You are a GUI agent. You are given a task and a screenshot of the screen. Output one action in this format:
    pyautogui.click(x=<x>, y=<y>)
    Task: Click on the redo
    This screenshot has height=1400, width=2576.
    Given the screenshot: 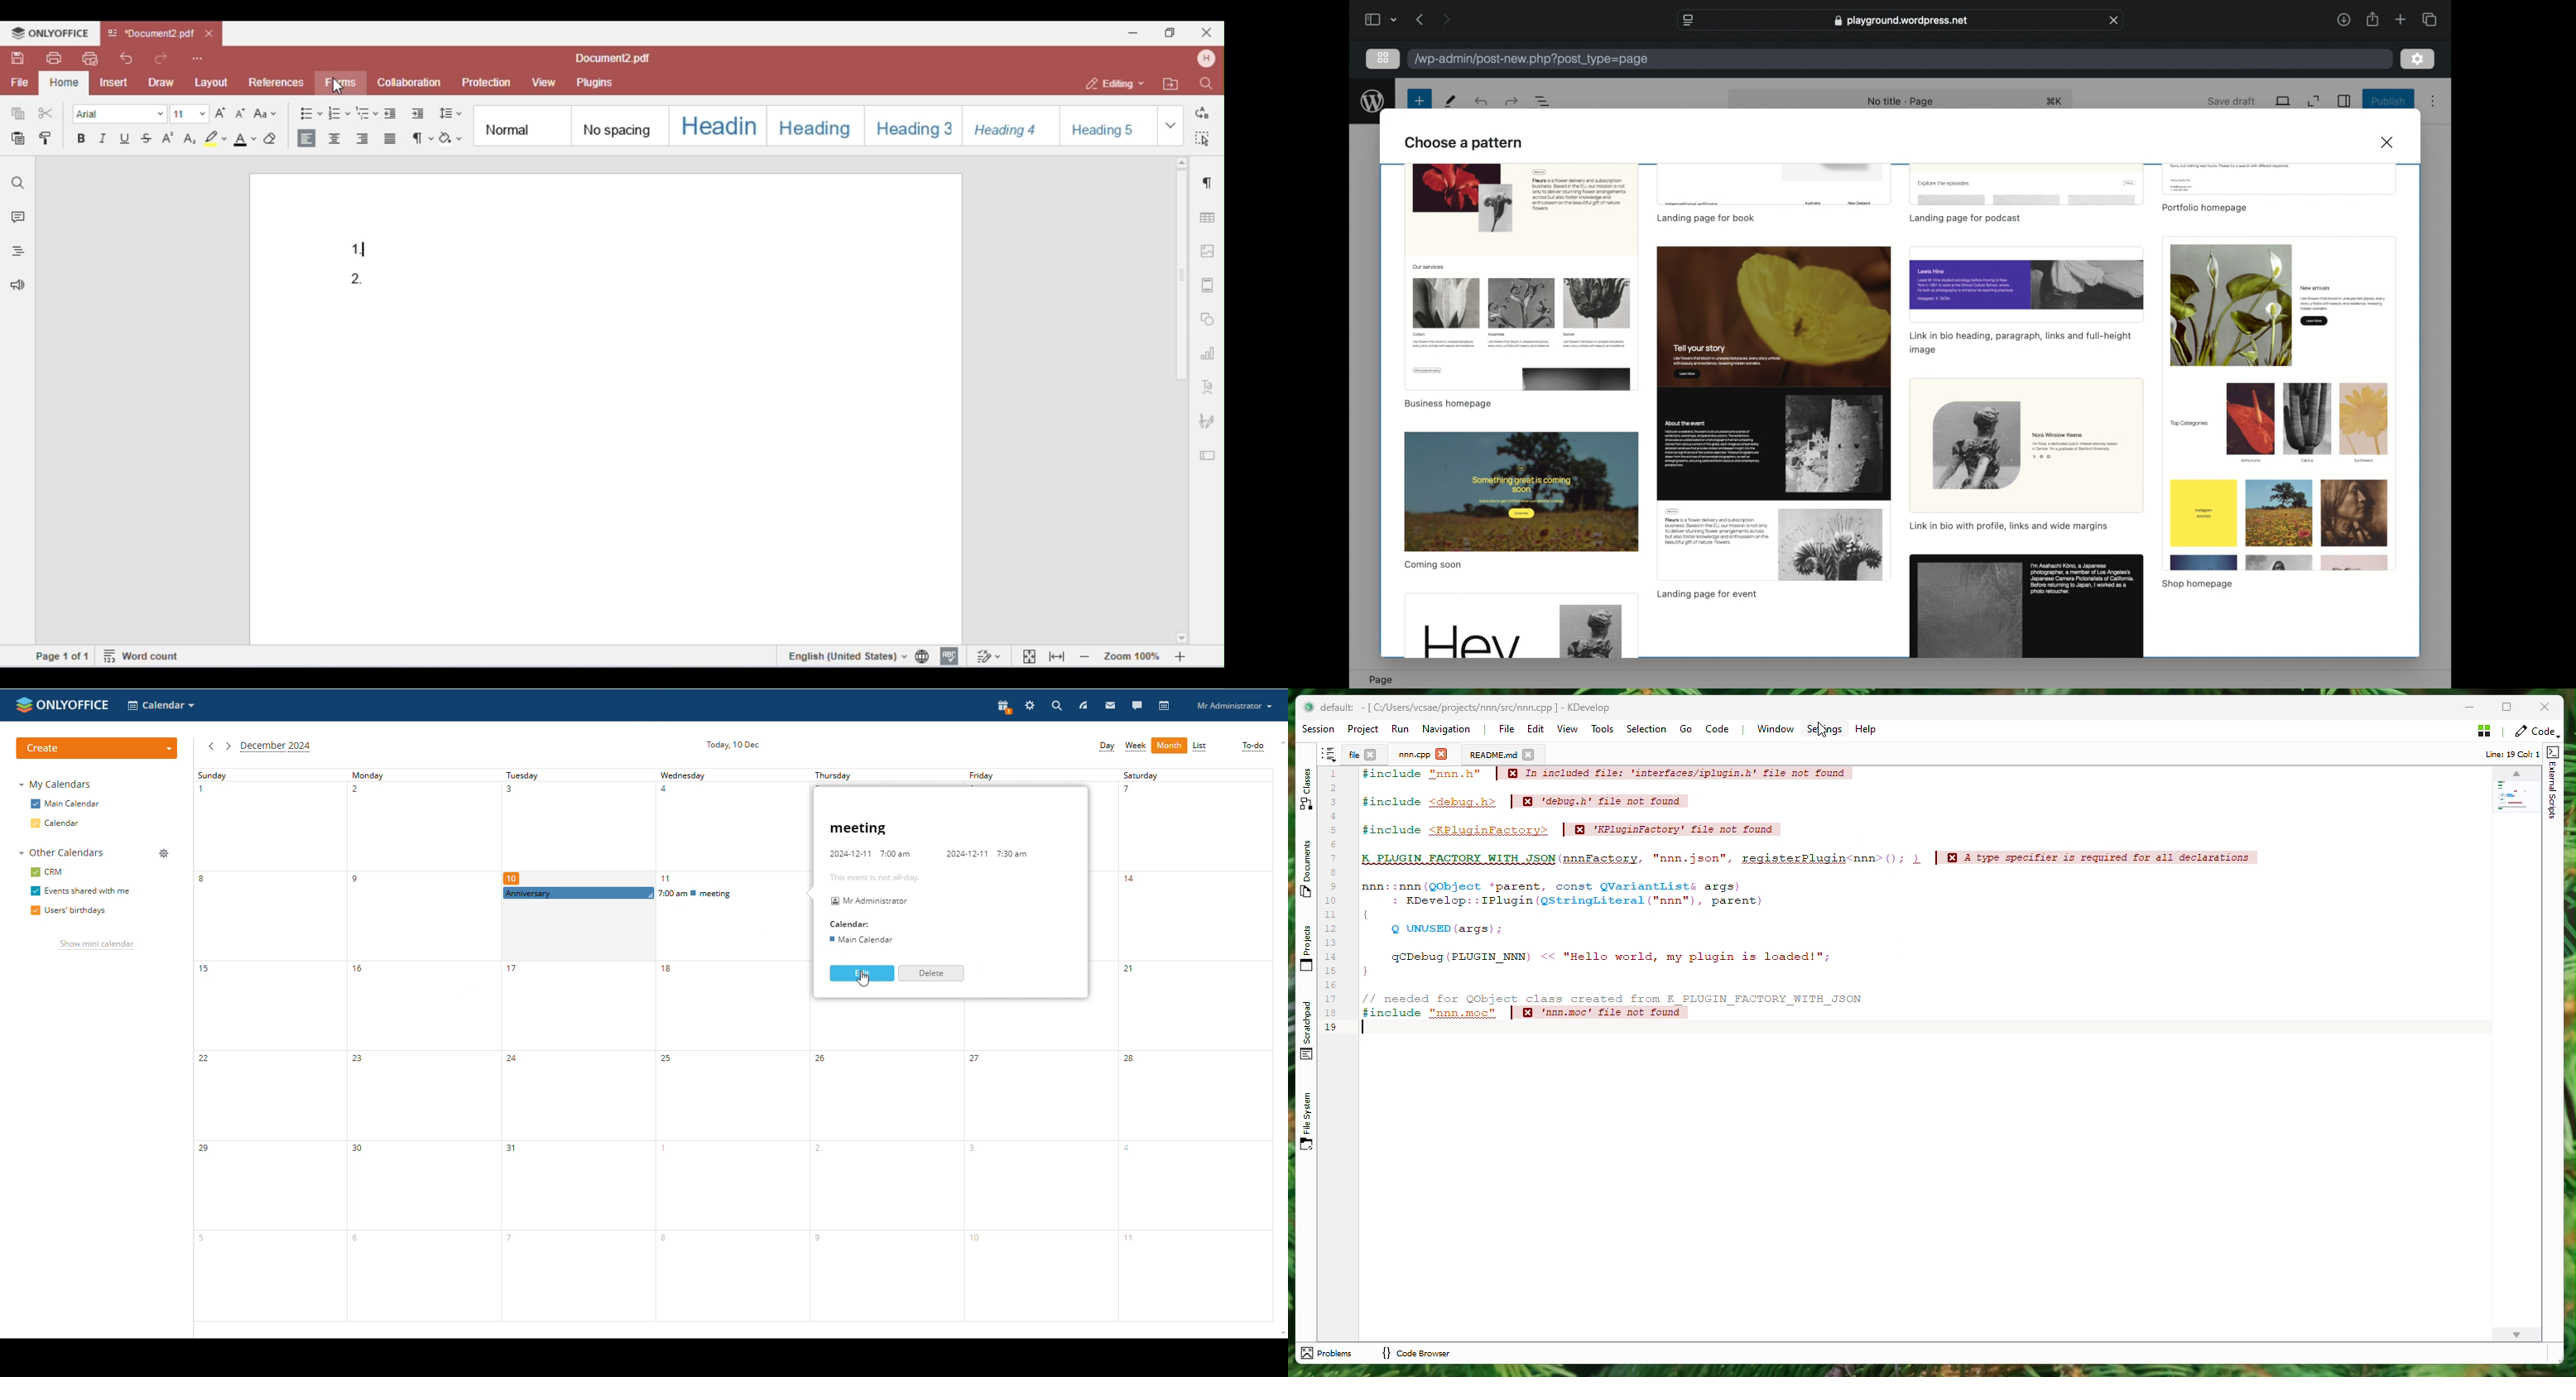 What is the action you would take?
    pyautogui.click(x=1482, y=101)
    